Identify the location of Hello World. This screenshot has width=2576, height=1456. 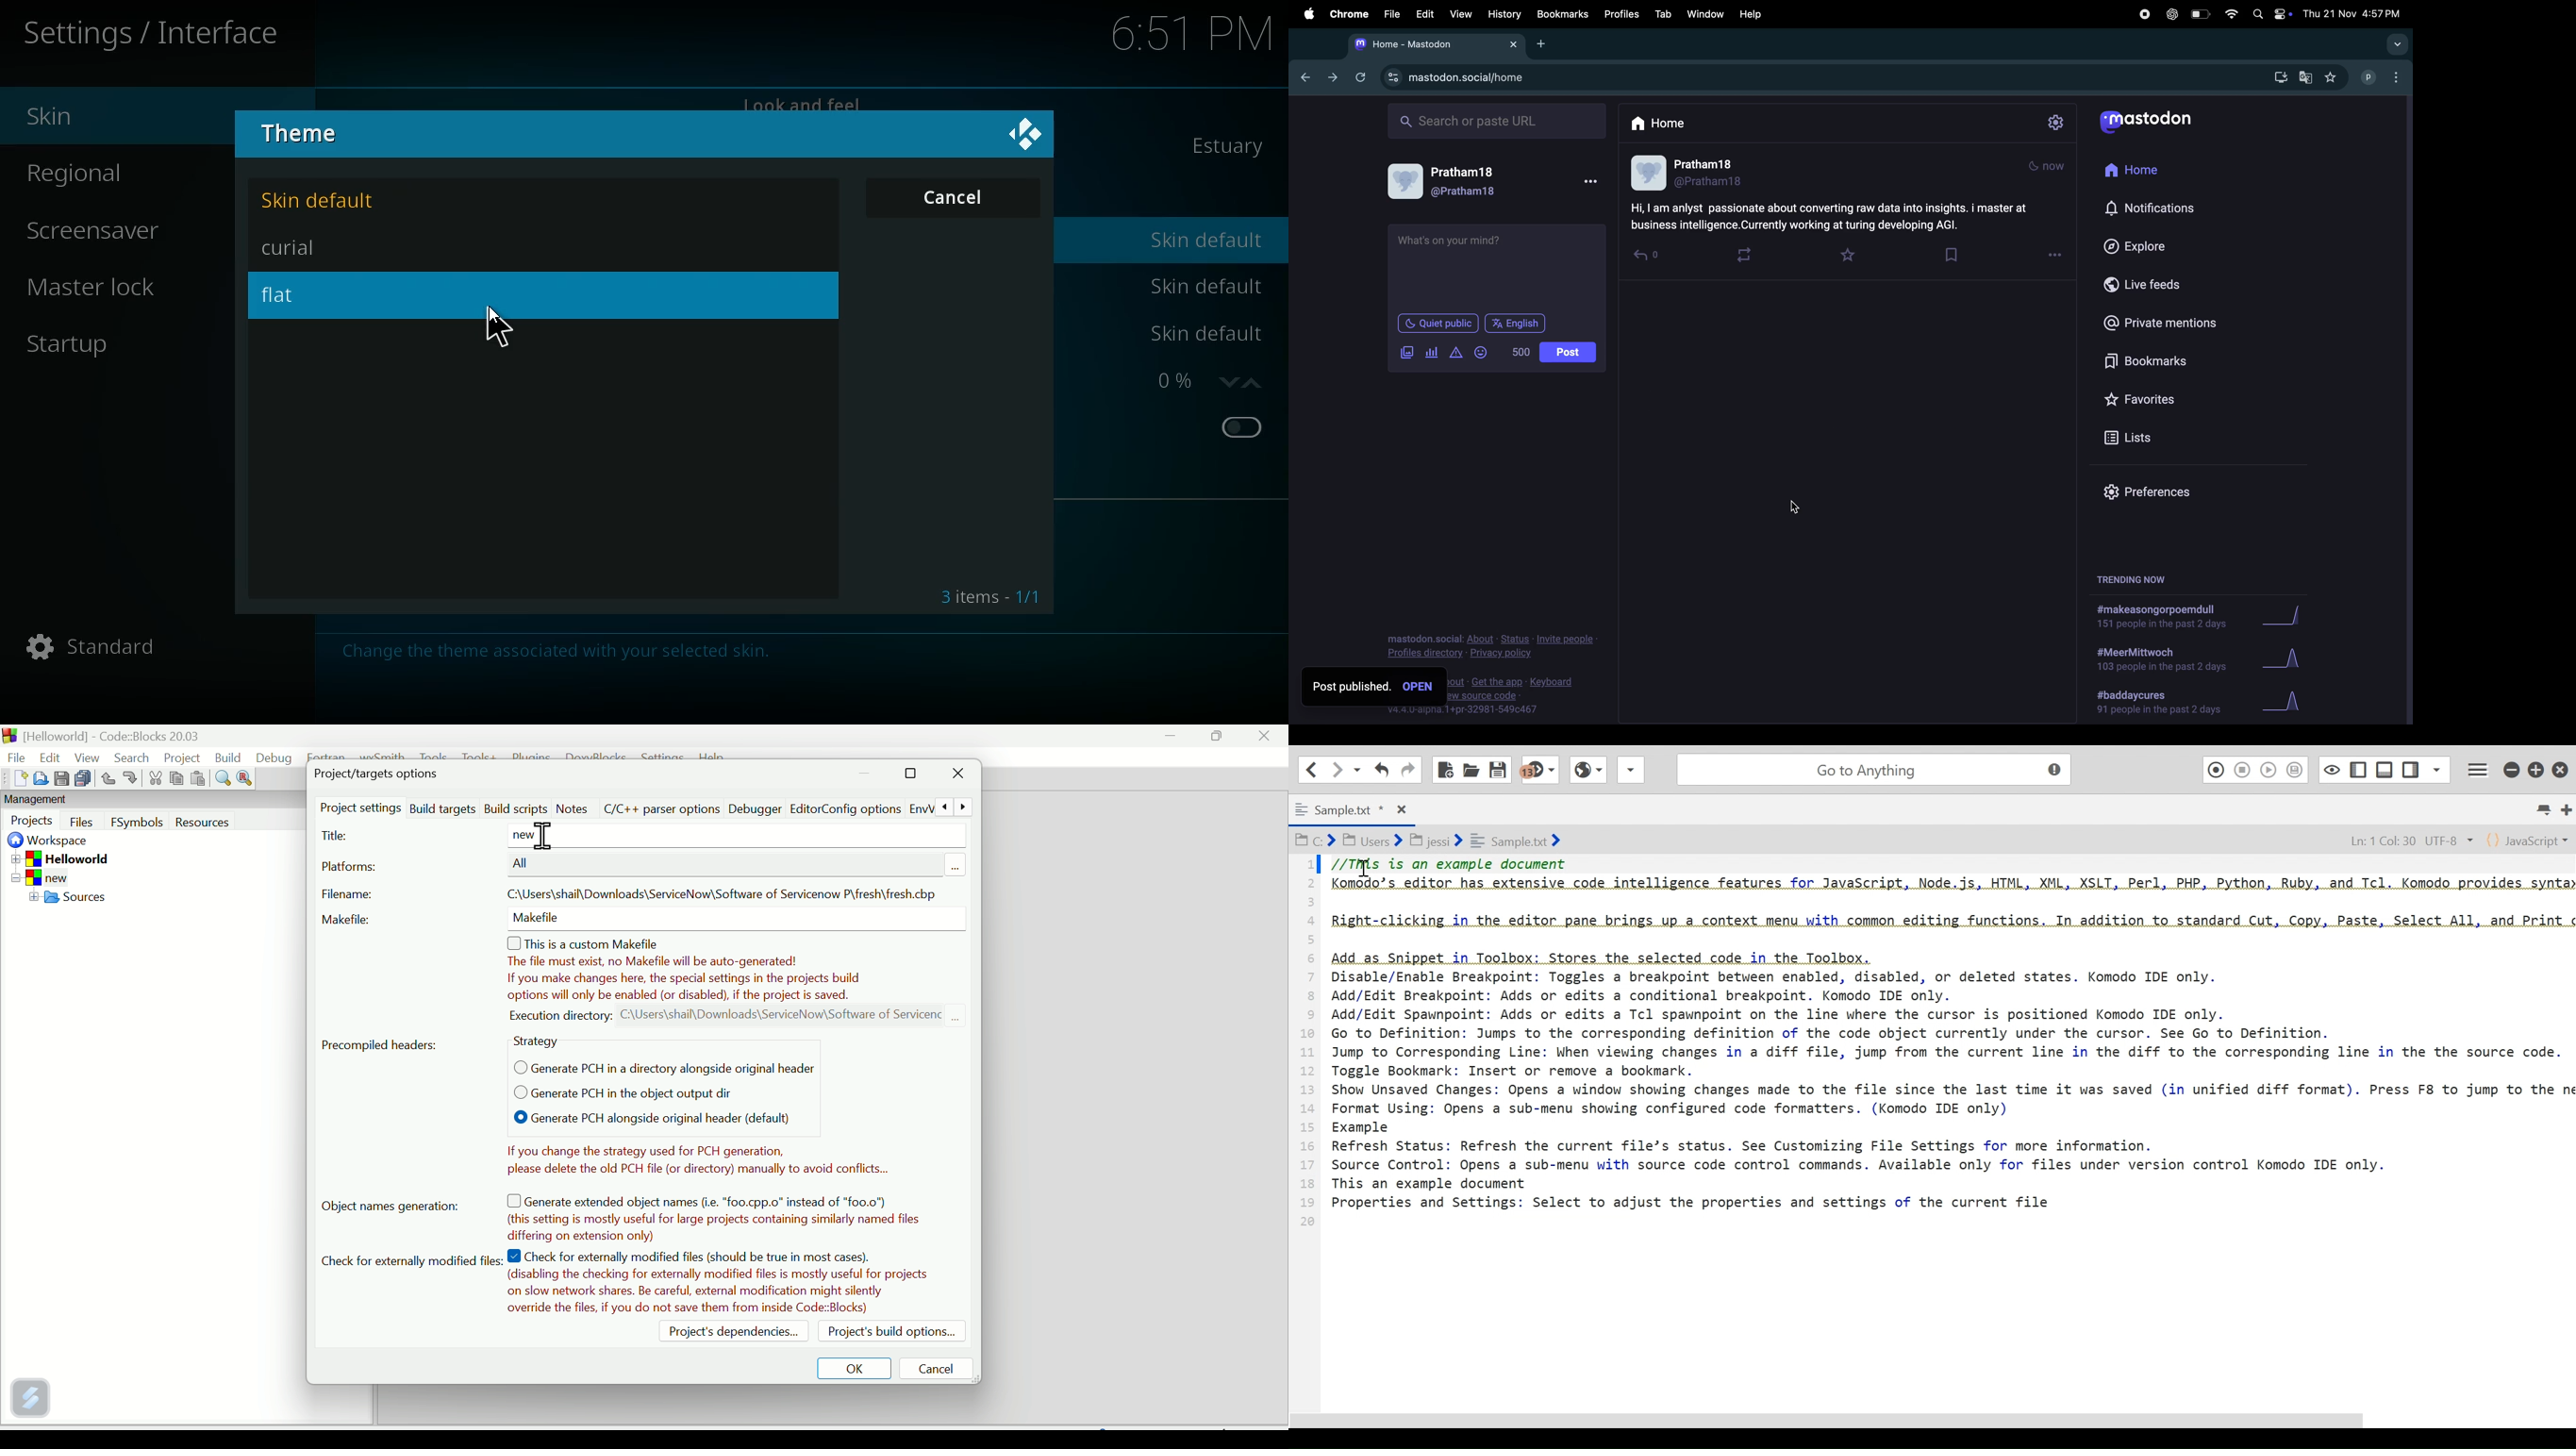
(79, 858).